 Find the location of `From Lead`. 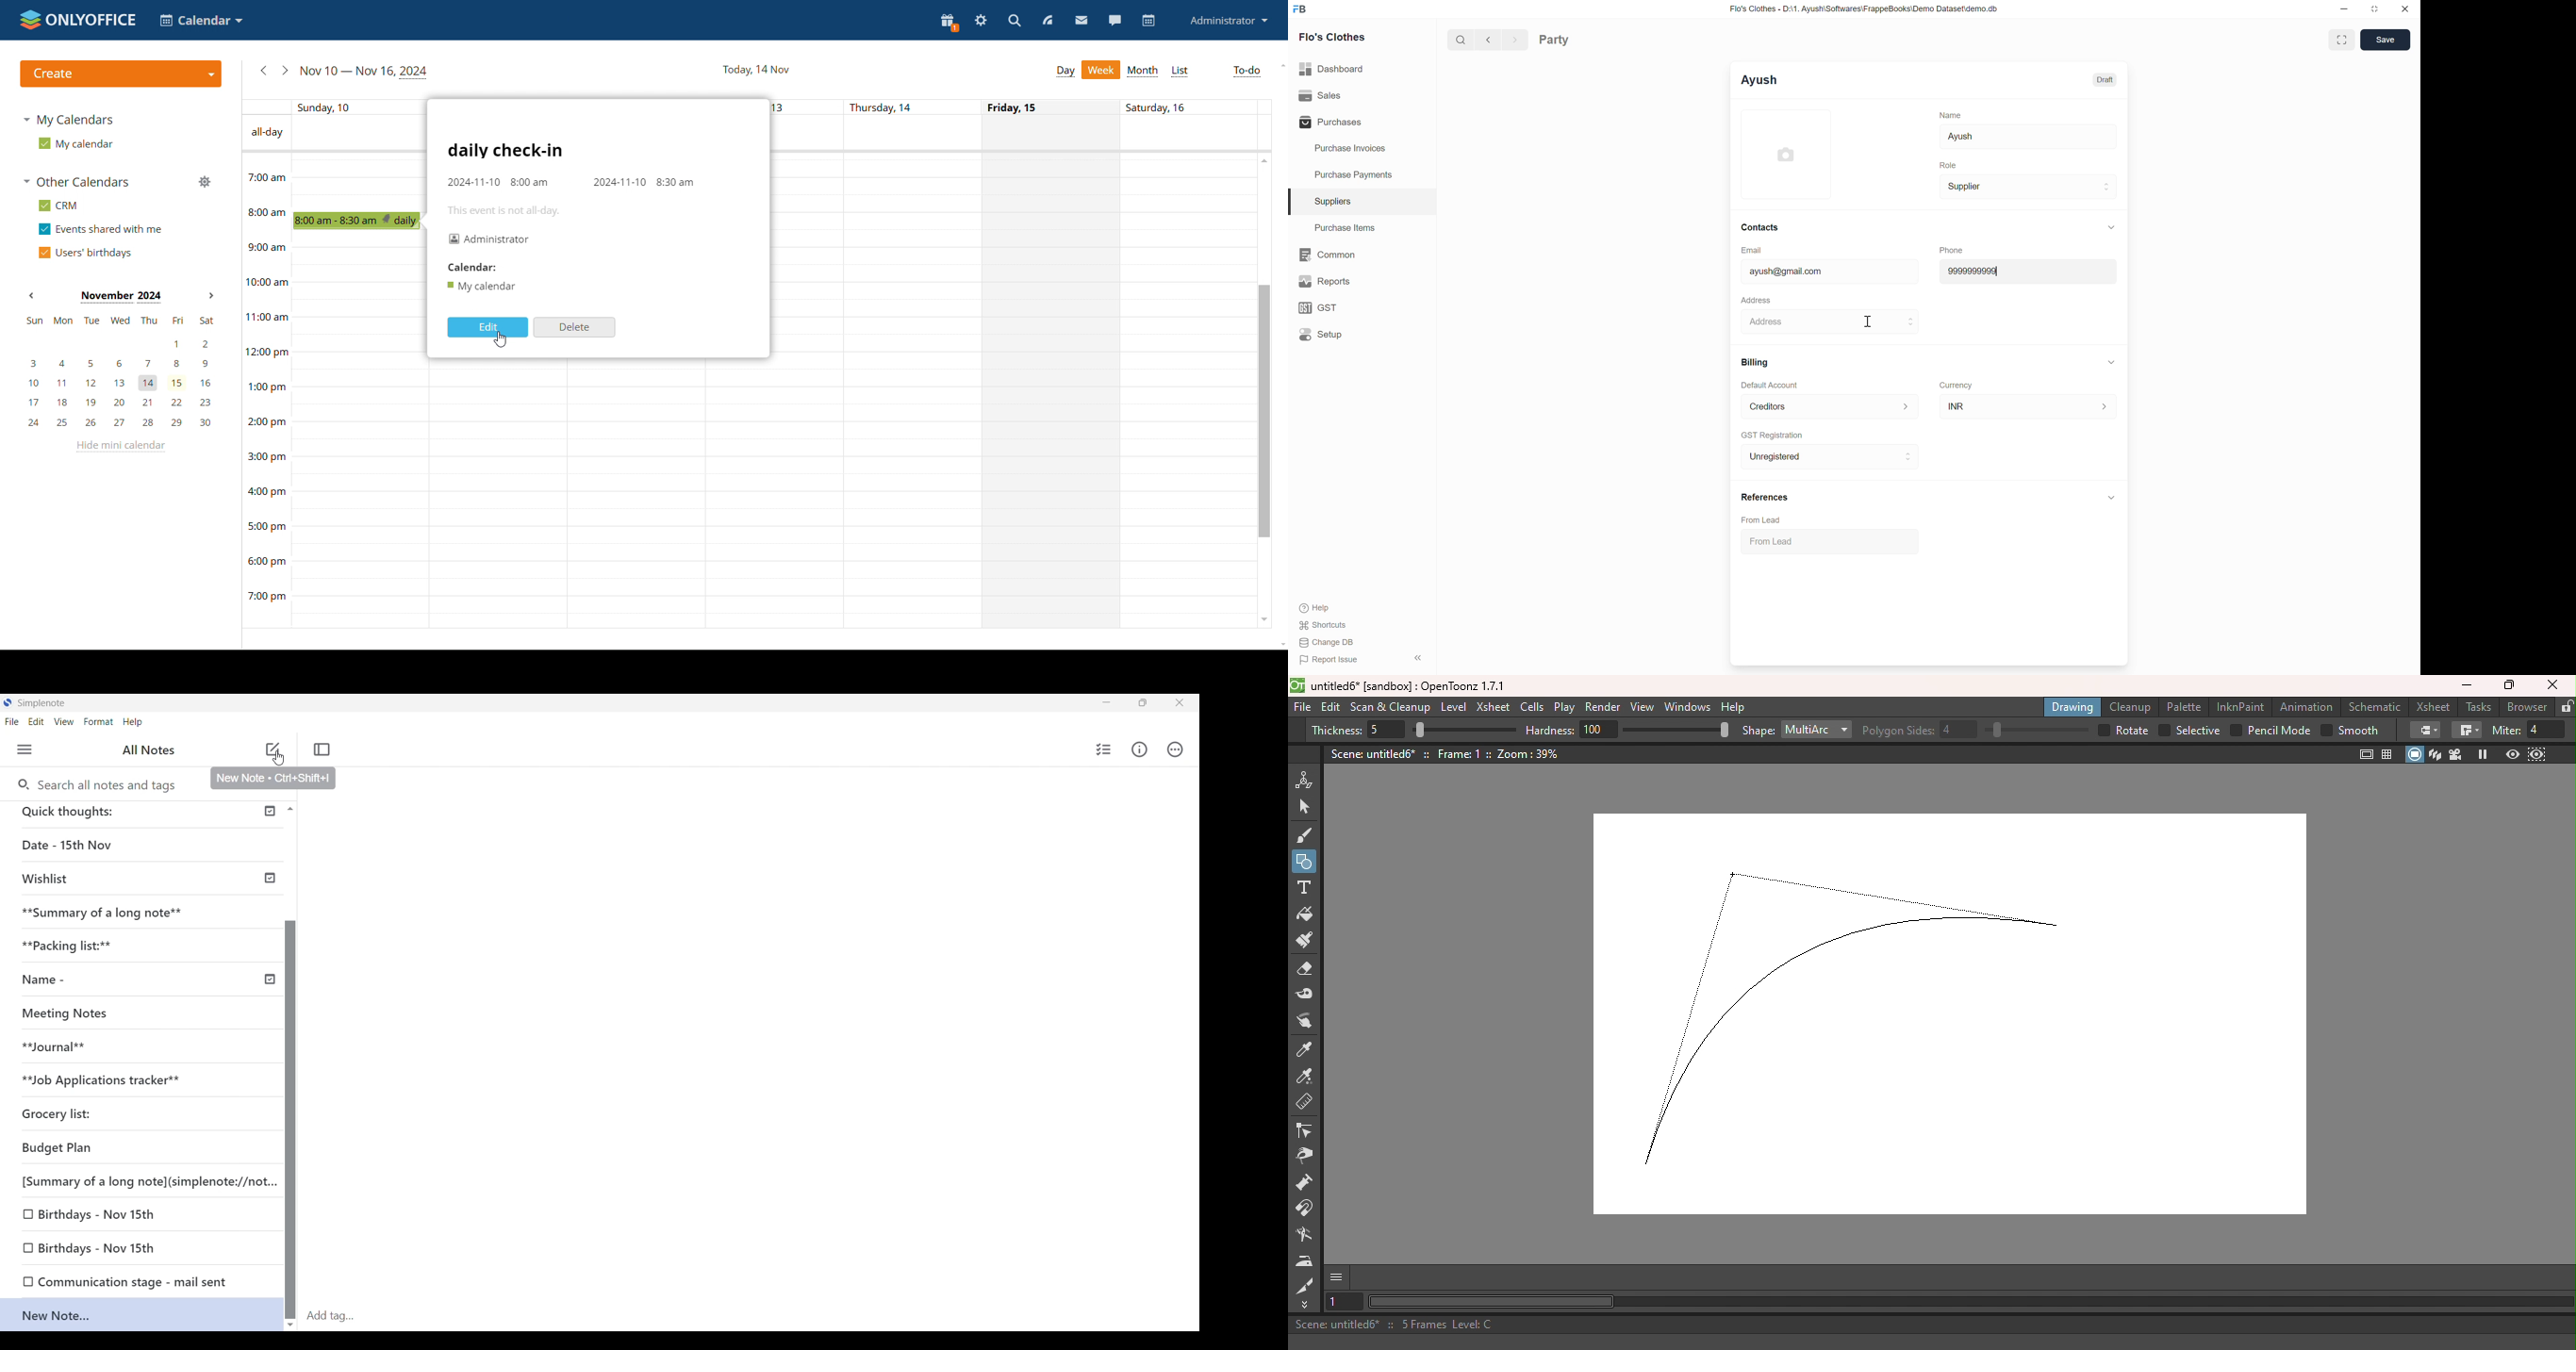

From Lead is located at coordinates (1760, 520).